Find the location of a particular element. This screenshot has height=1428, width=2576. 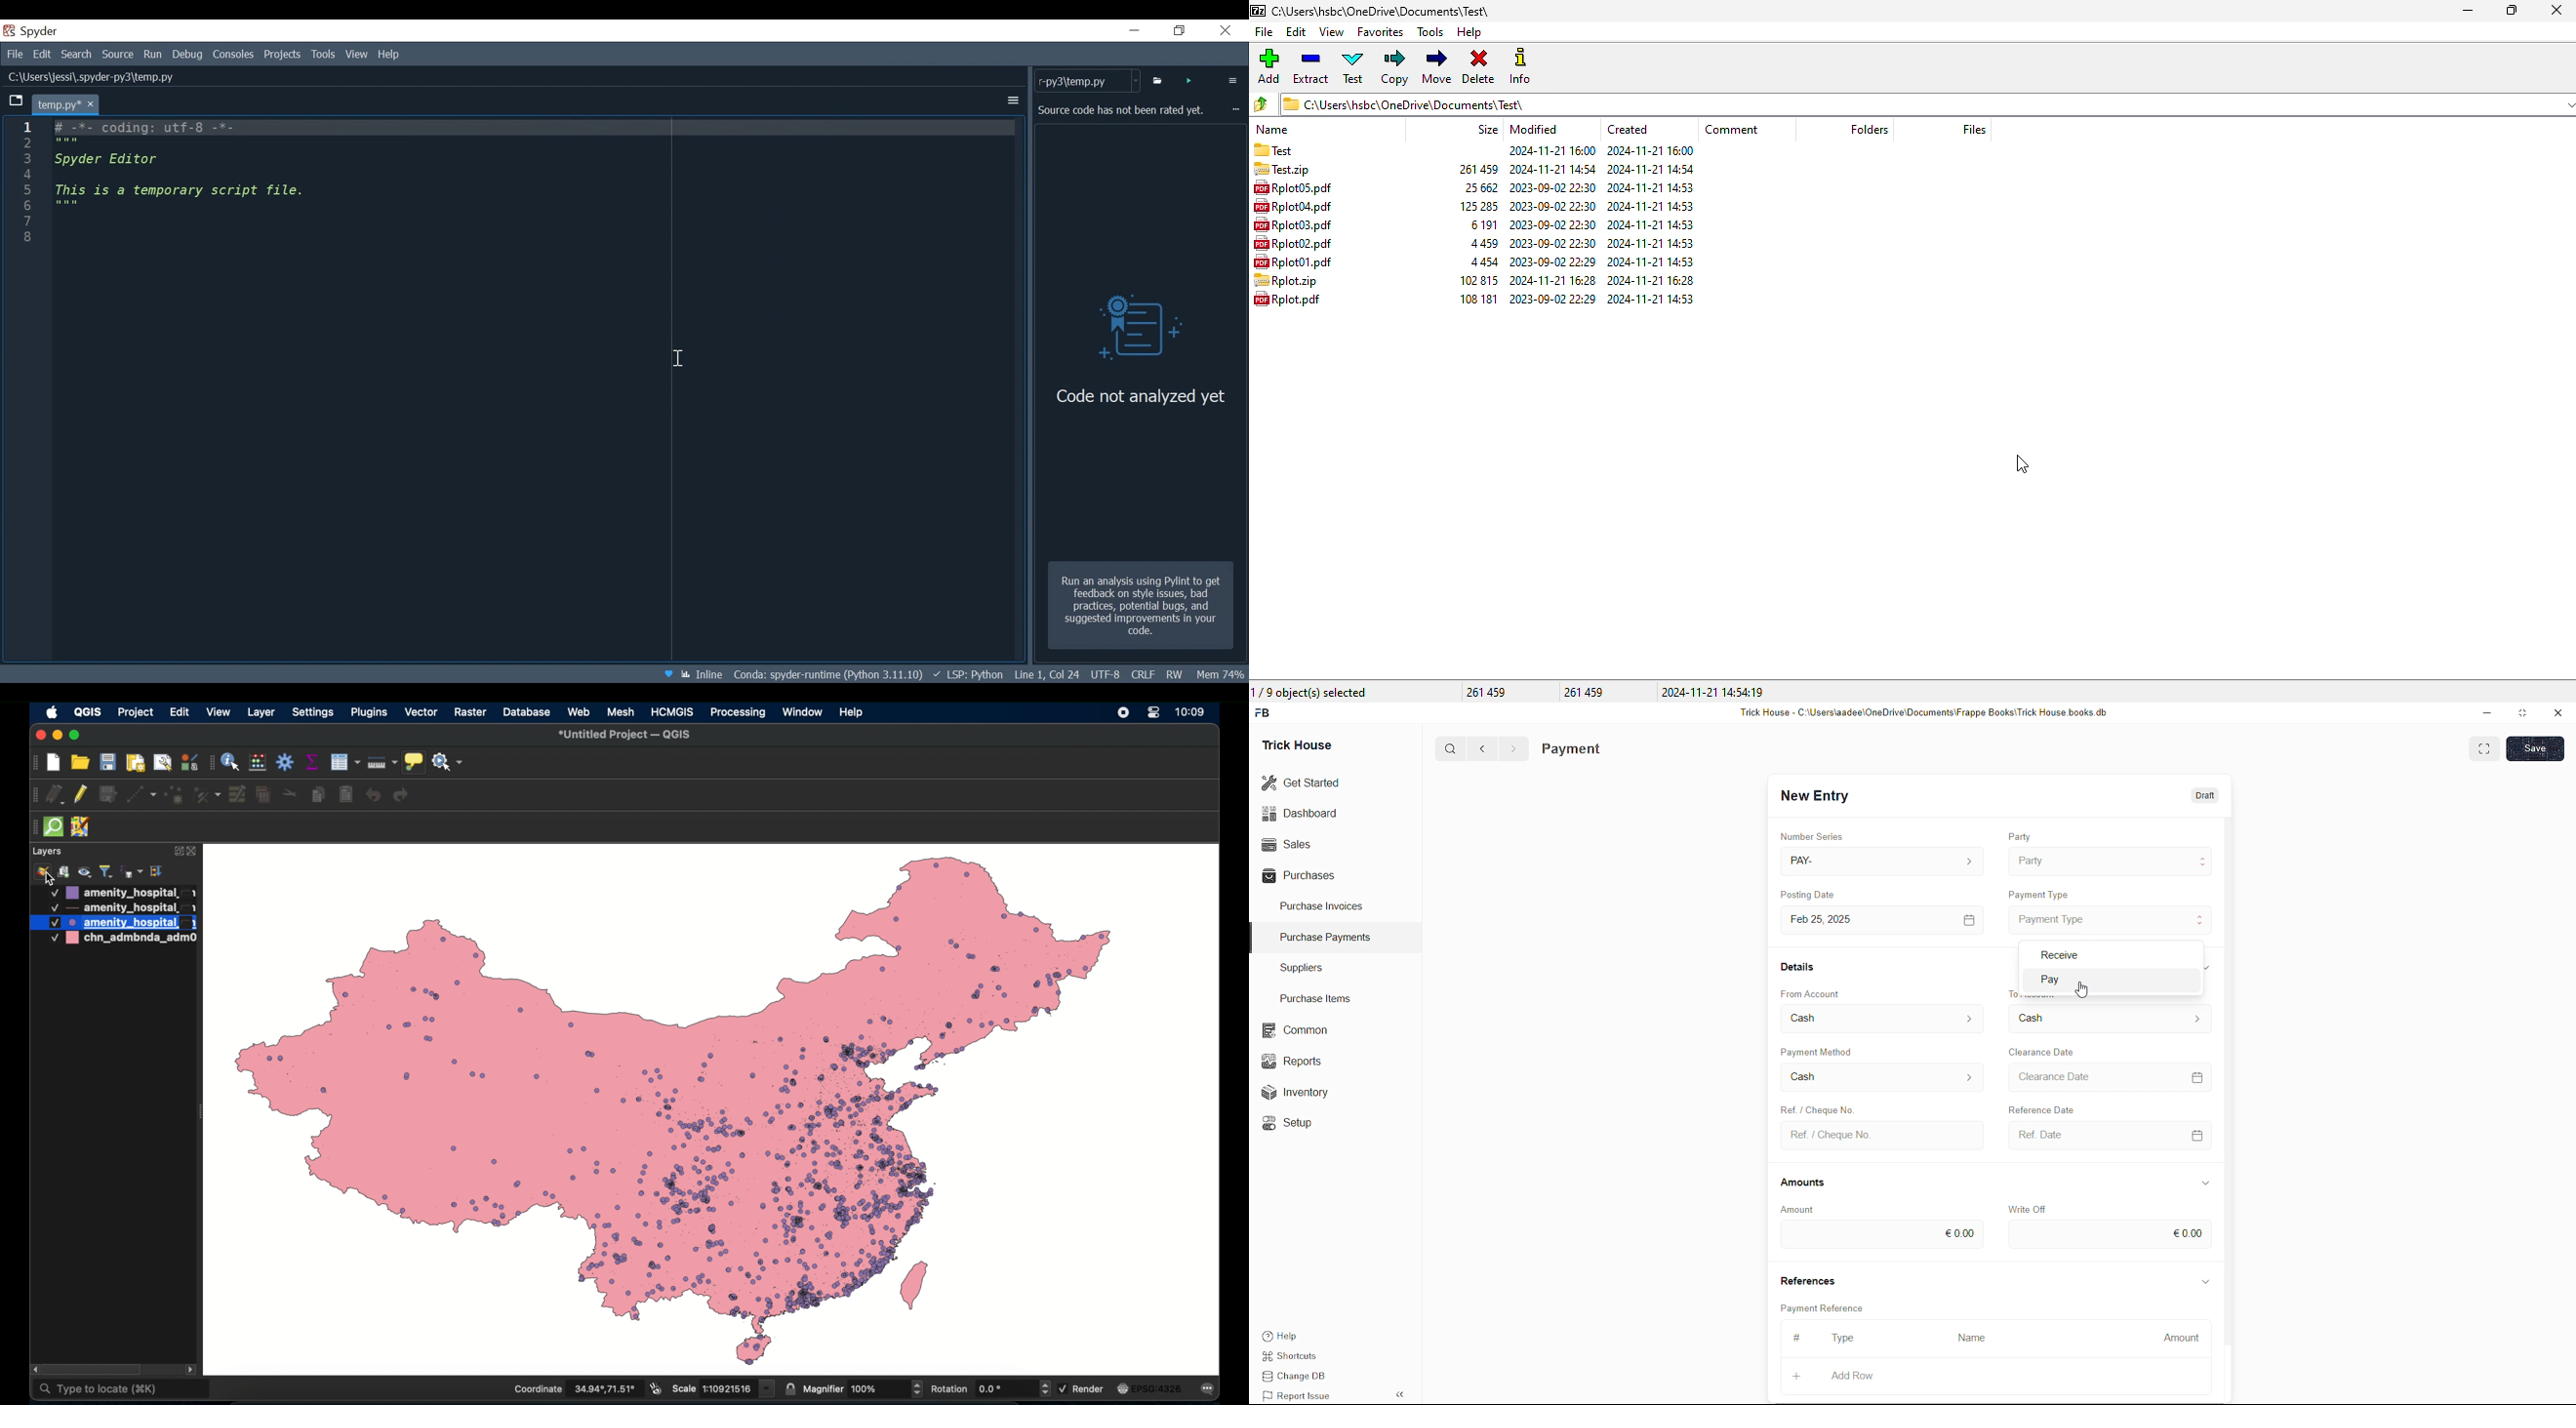

show statistical summary is located at coordinates (313, 762).